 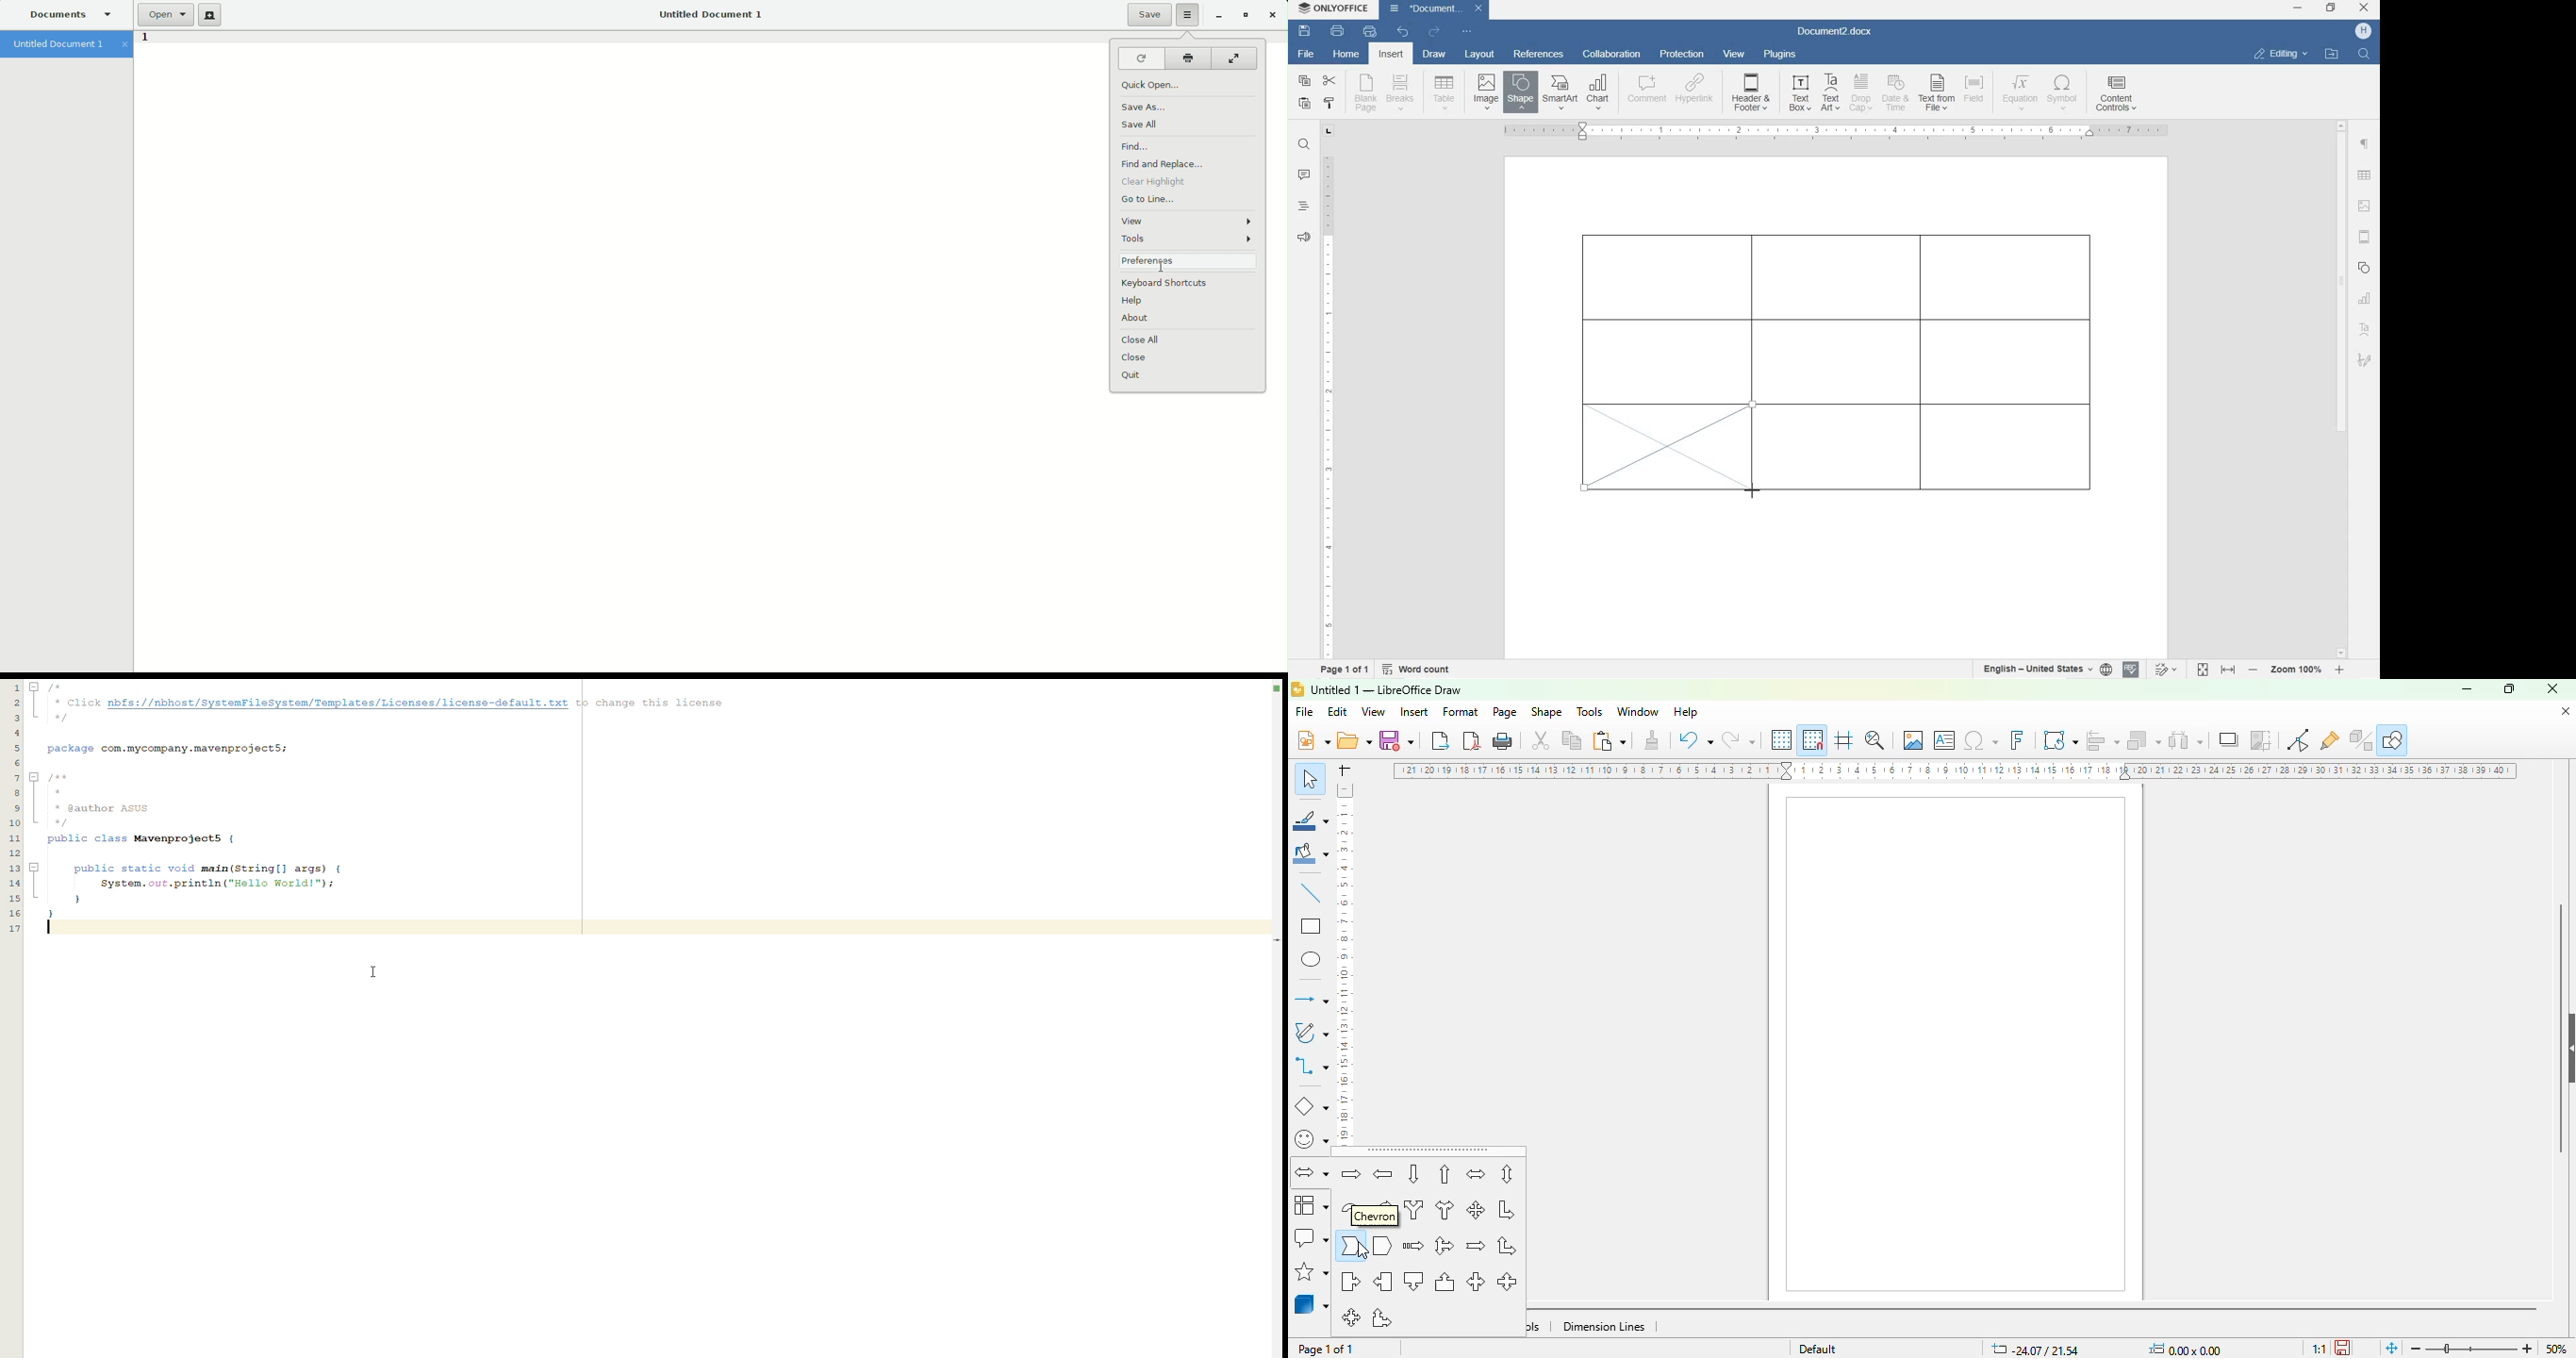 What do you see at coordinates (1445, 1210) in the screenshot?
I see `right or left arrow` at bounding box center [1445, 1210].